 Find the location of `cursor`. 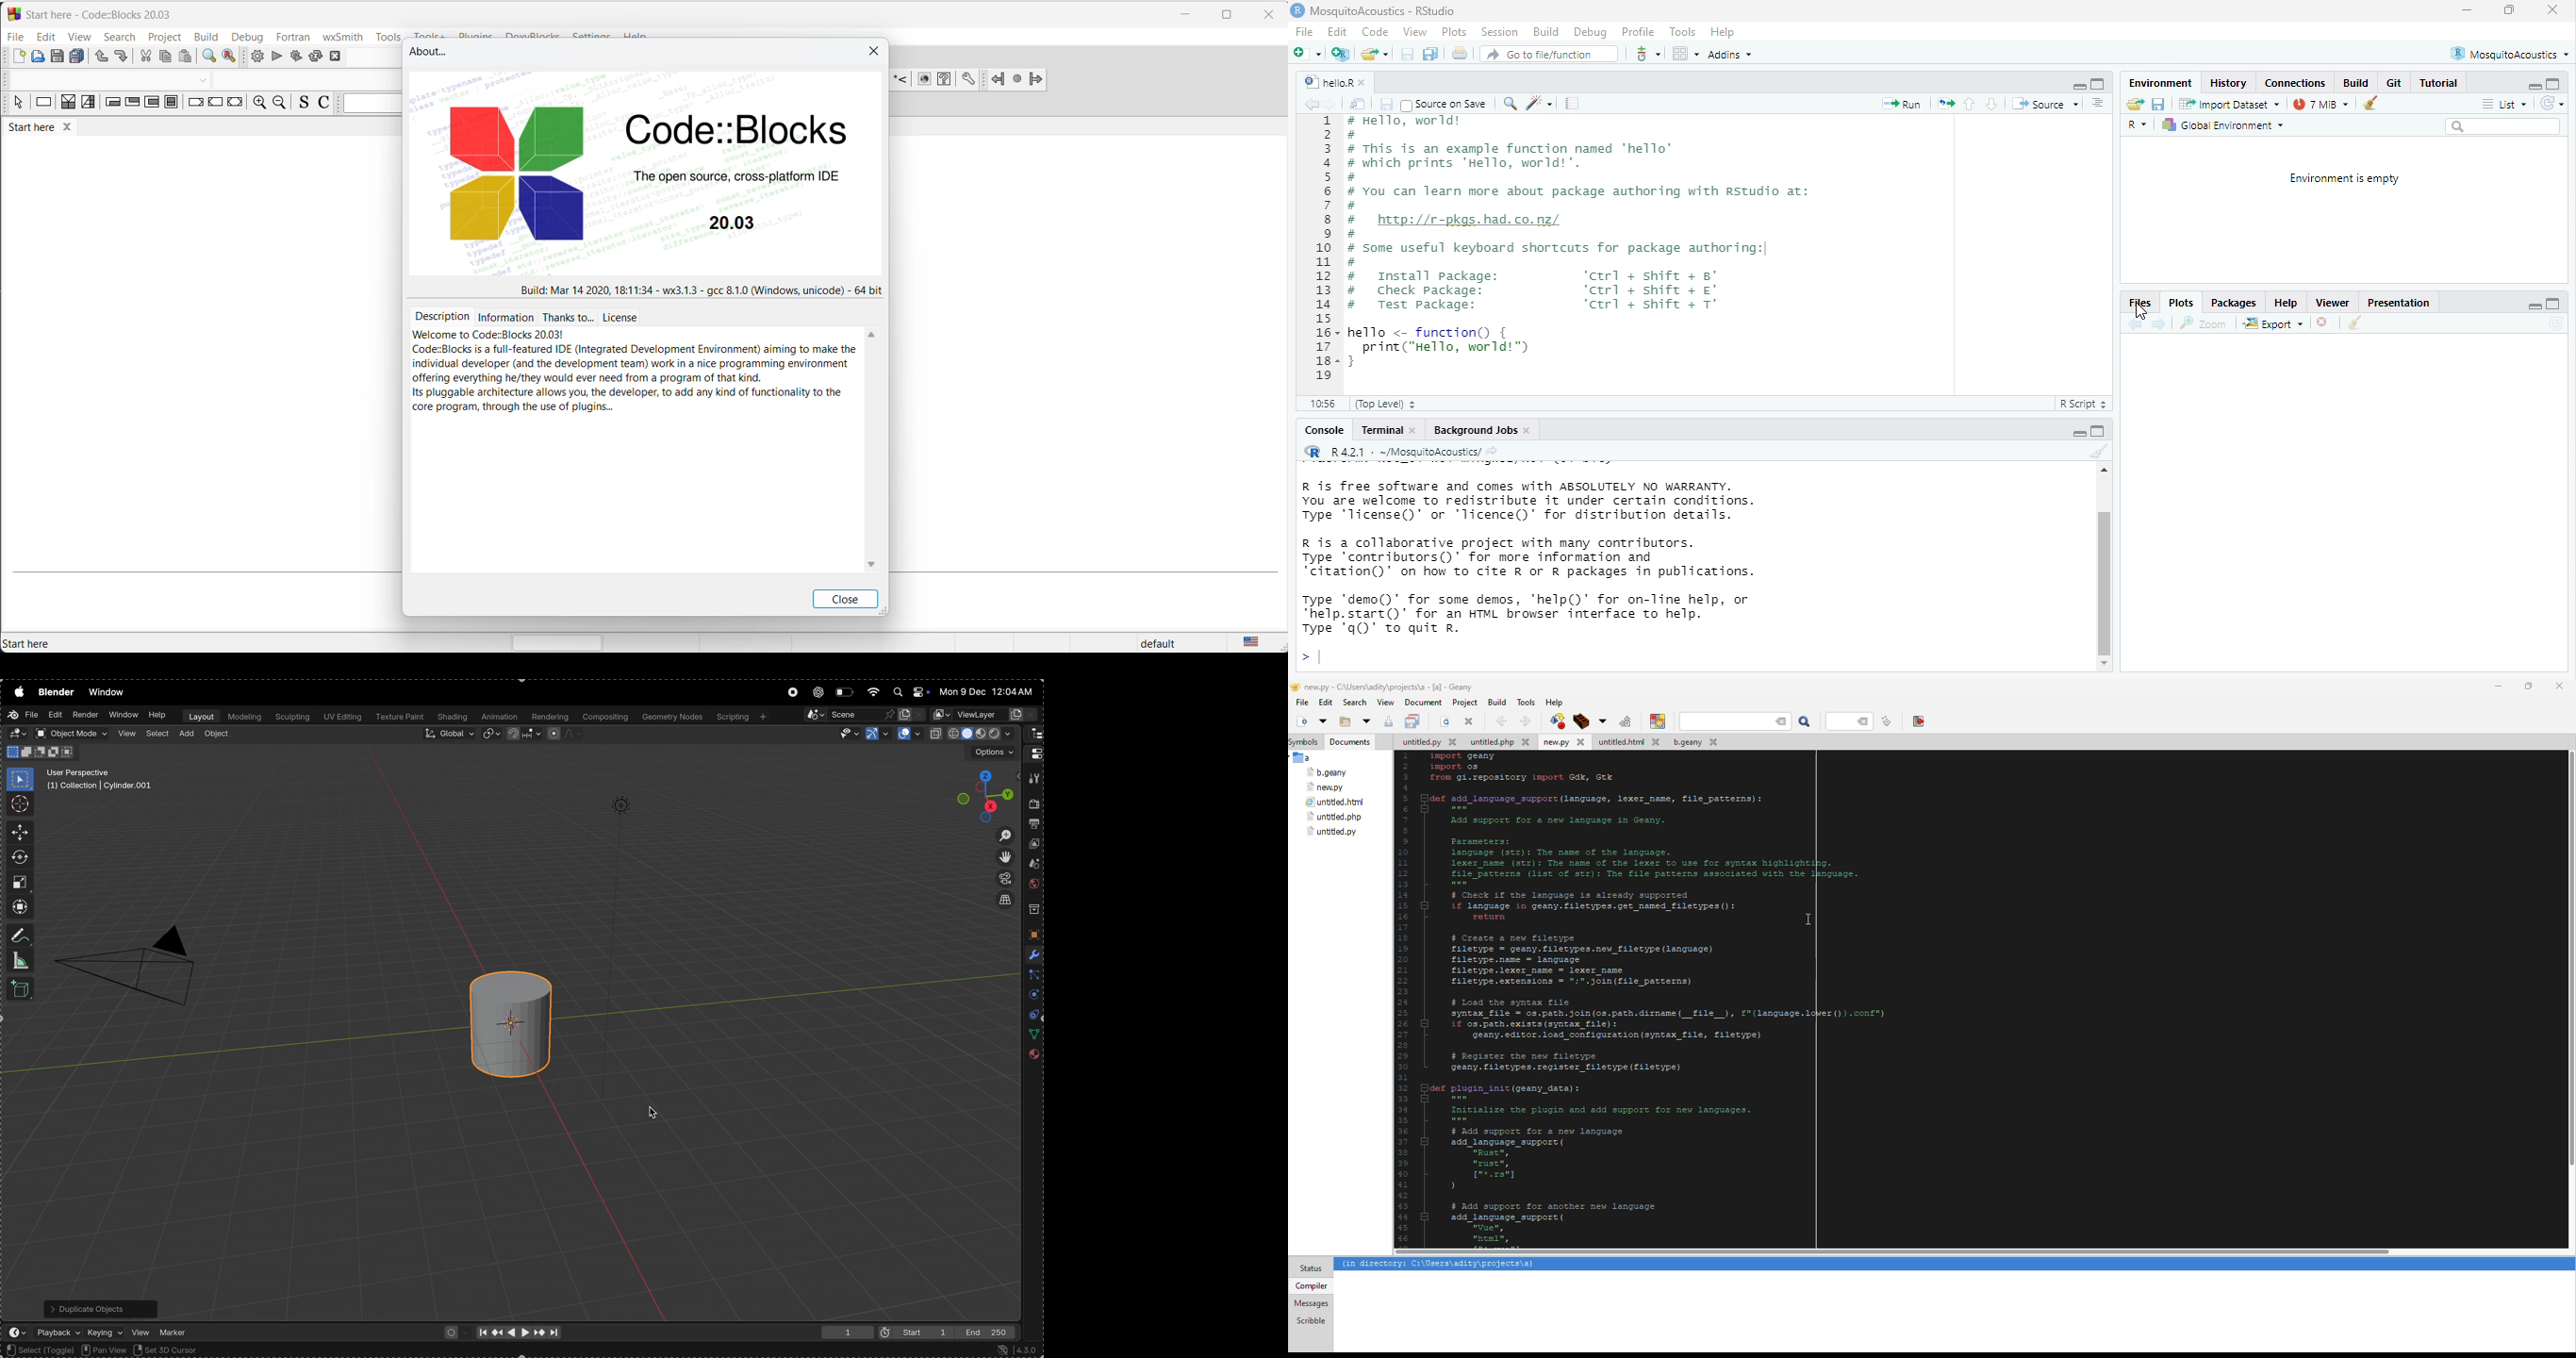

cursor is located at coordinates (2140, 312).